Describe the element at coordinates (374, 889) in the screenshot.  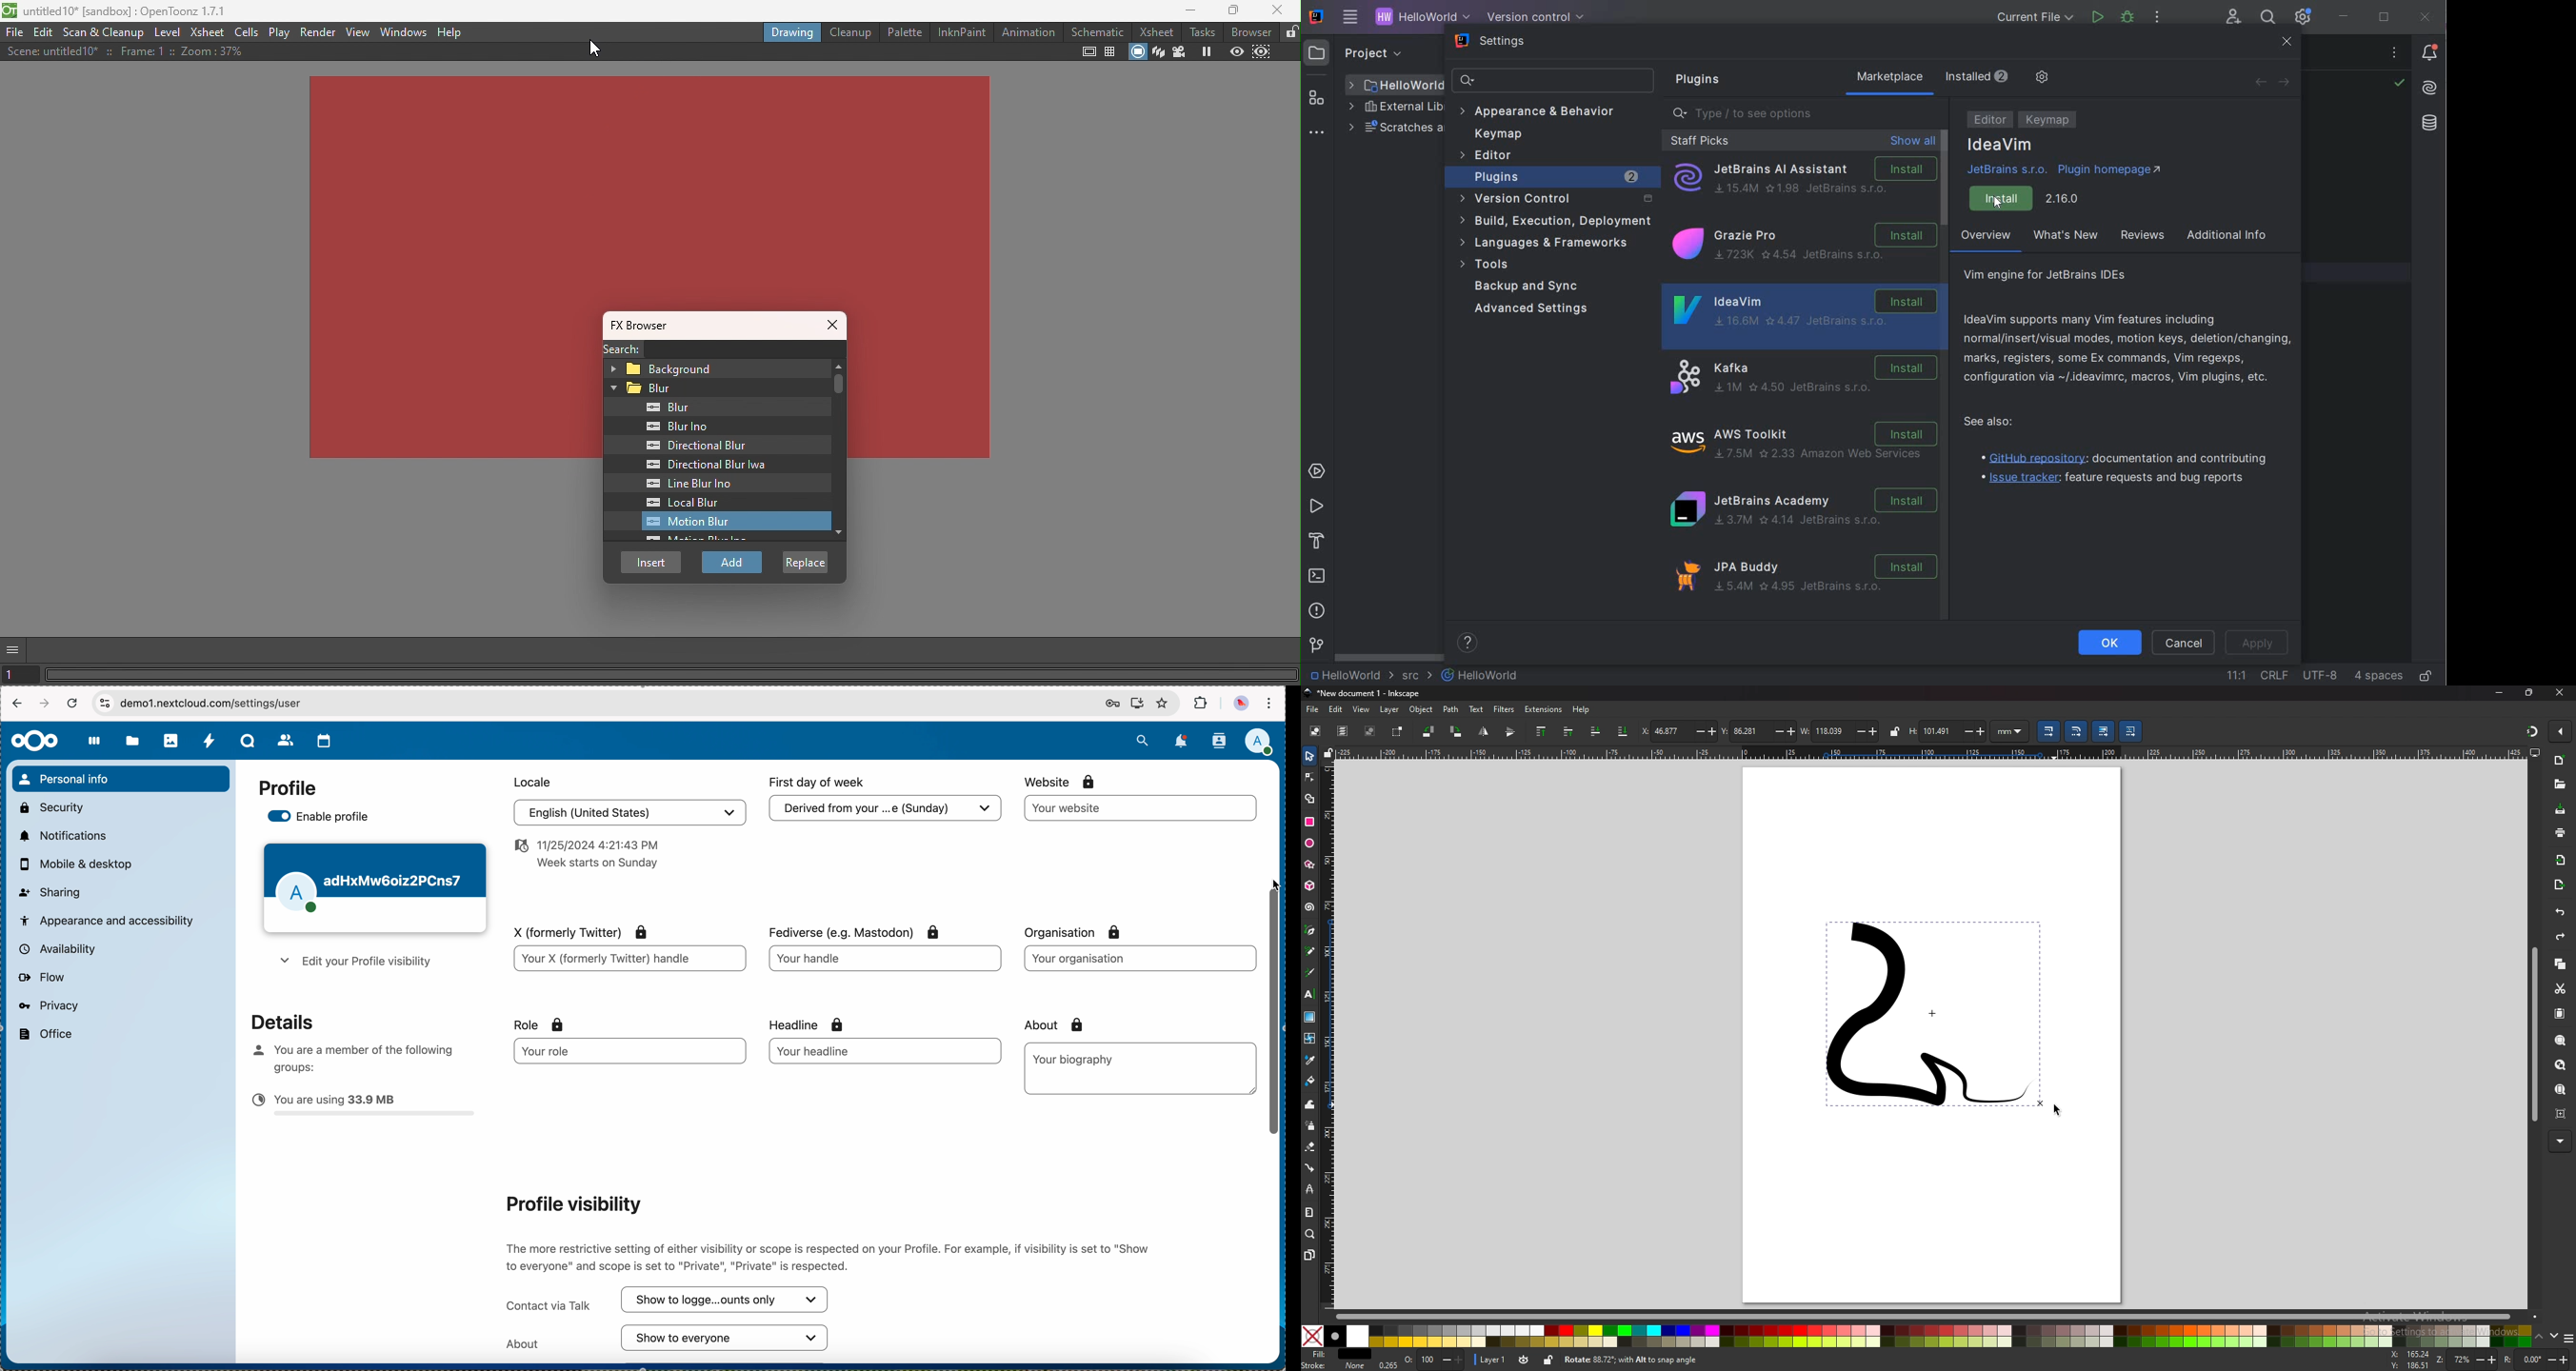
I see `profile theme` at that location.